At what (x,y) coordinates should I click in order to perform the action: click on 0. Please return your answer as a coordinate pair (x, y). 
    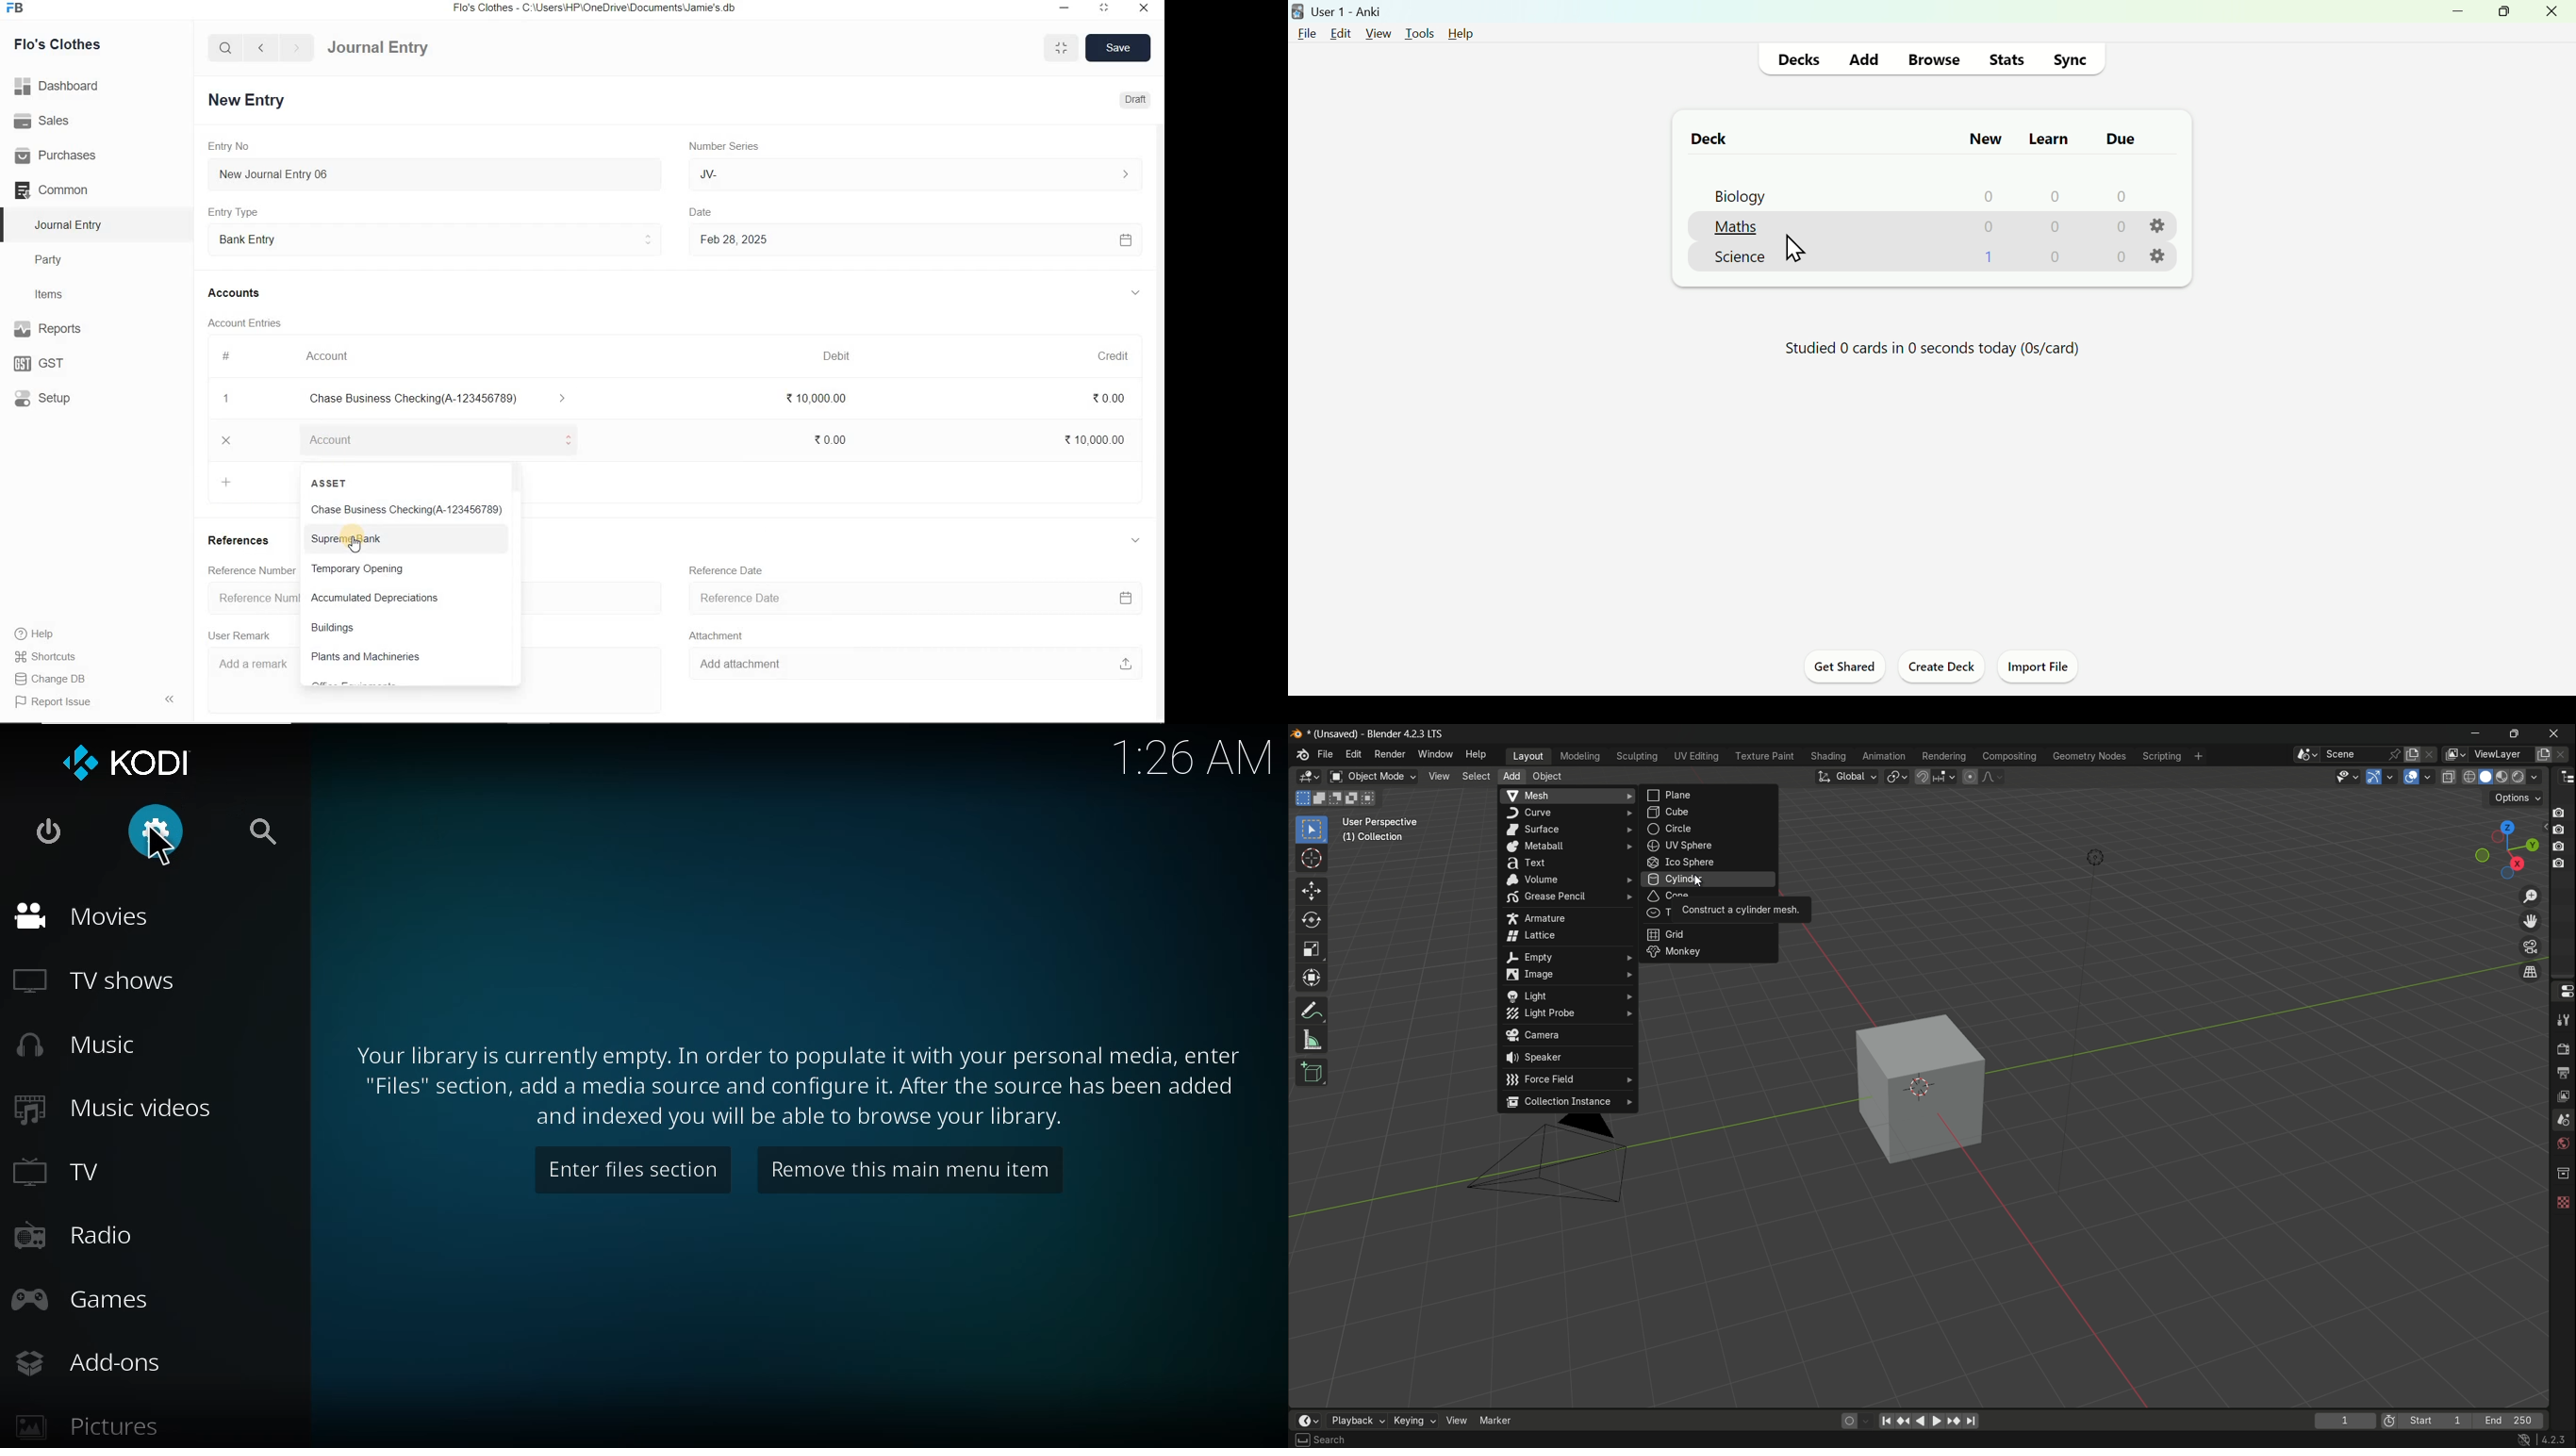
    Looking at the image, I should click on (2057, 257).